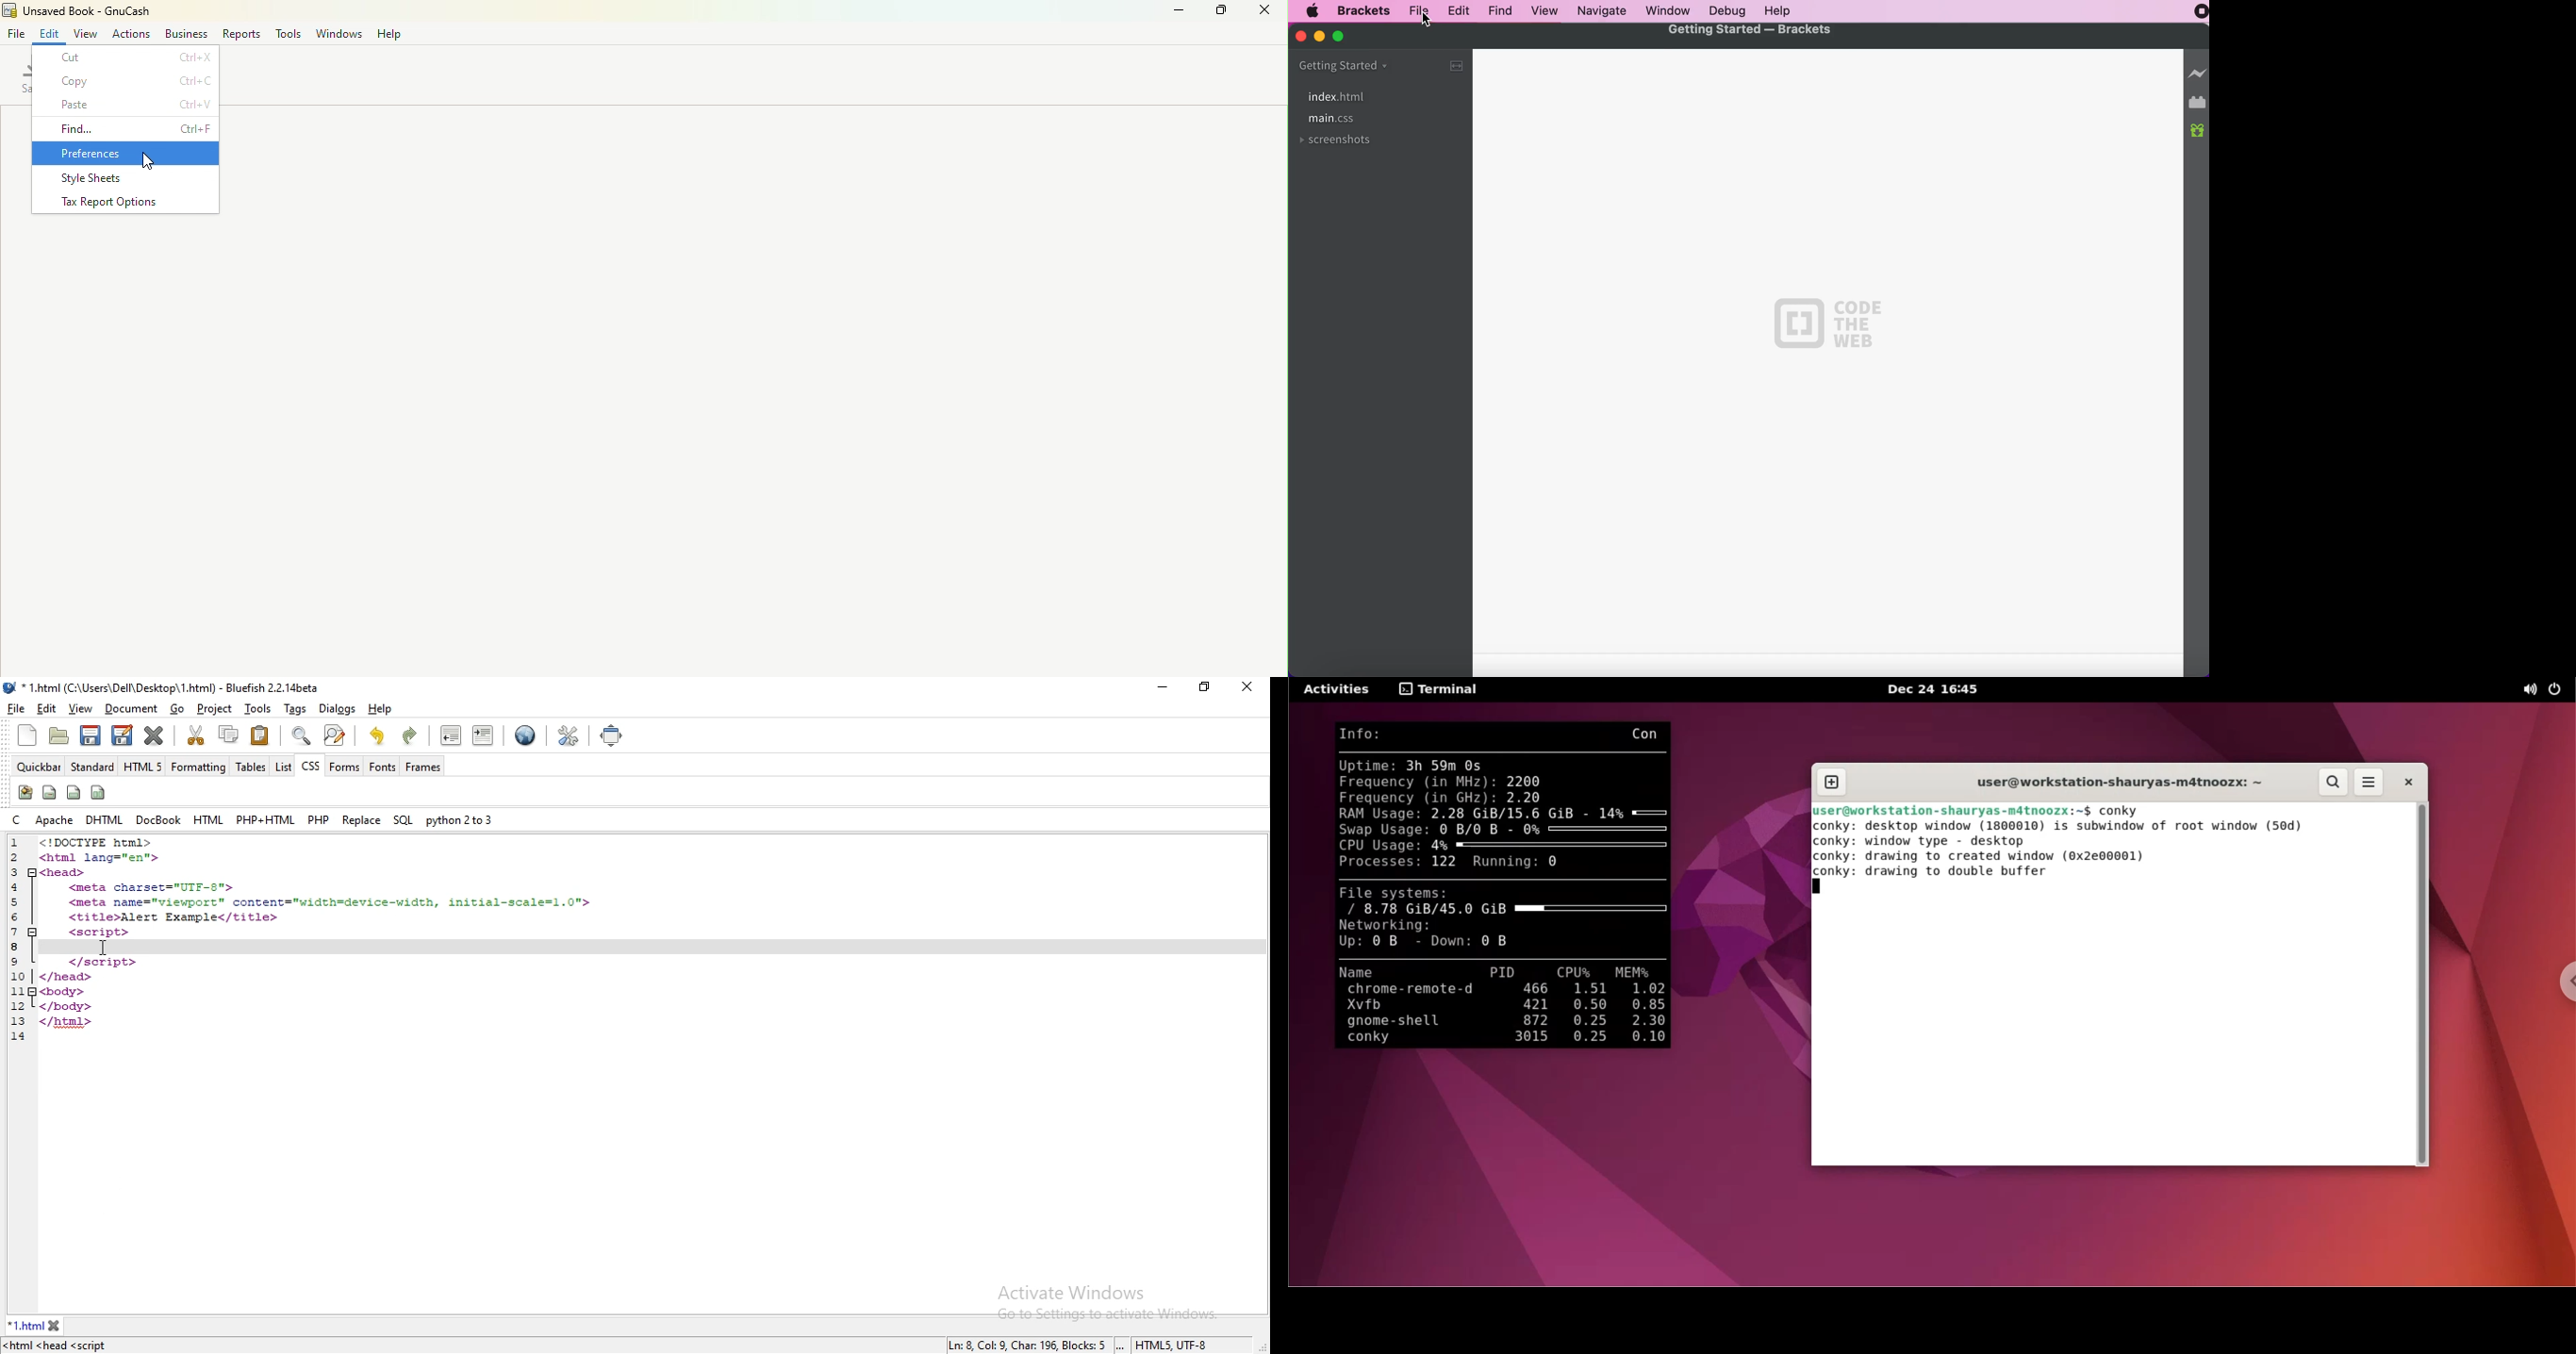 Image resolution: width=2576 pixels, height=1372 pixels. Describe the element at coordinates (403, 820) in the screenshot. I see `sql` at that location.